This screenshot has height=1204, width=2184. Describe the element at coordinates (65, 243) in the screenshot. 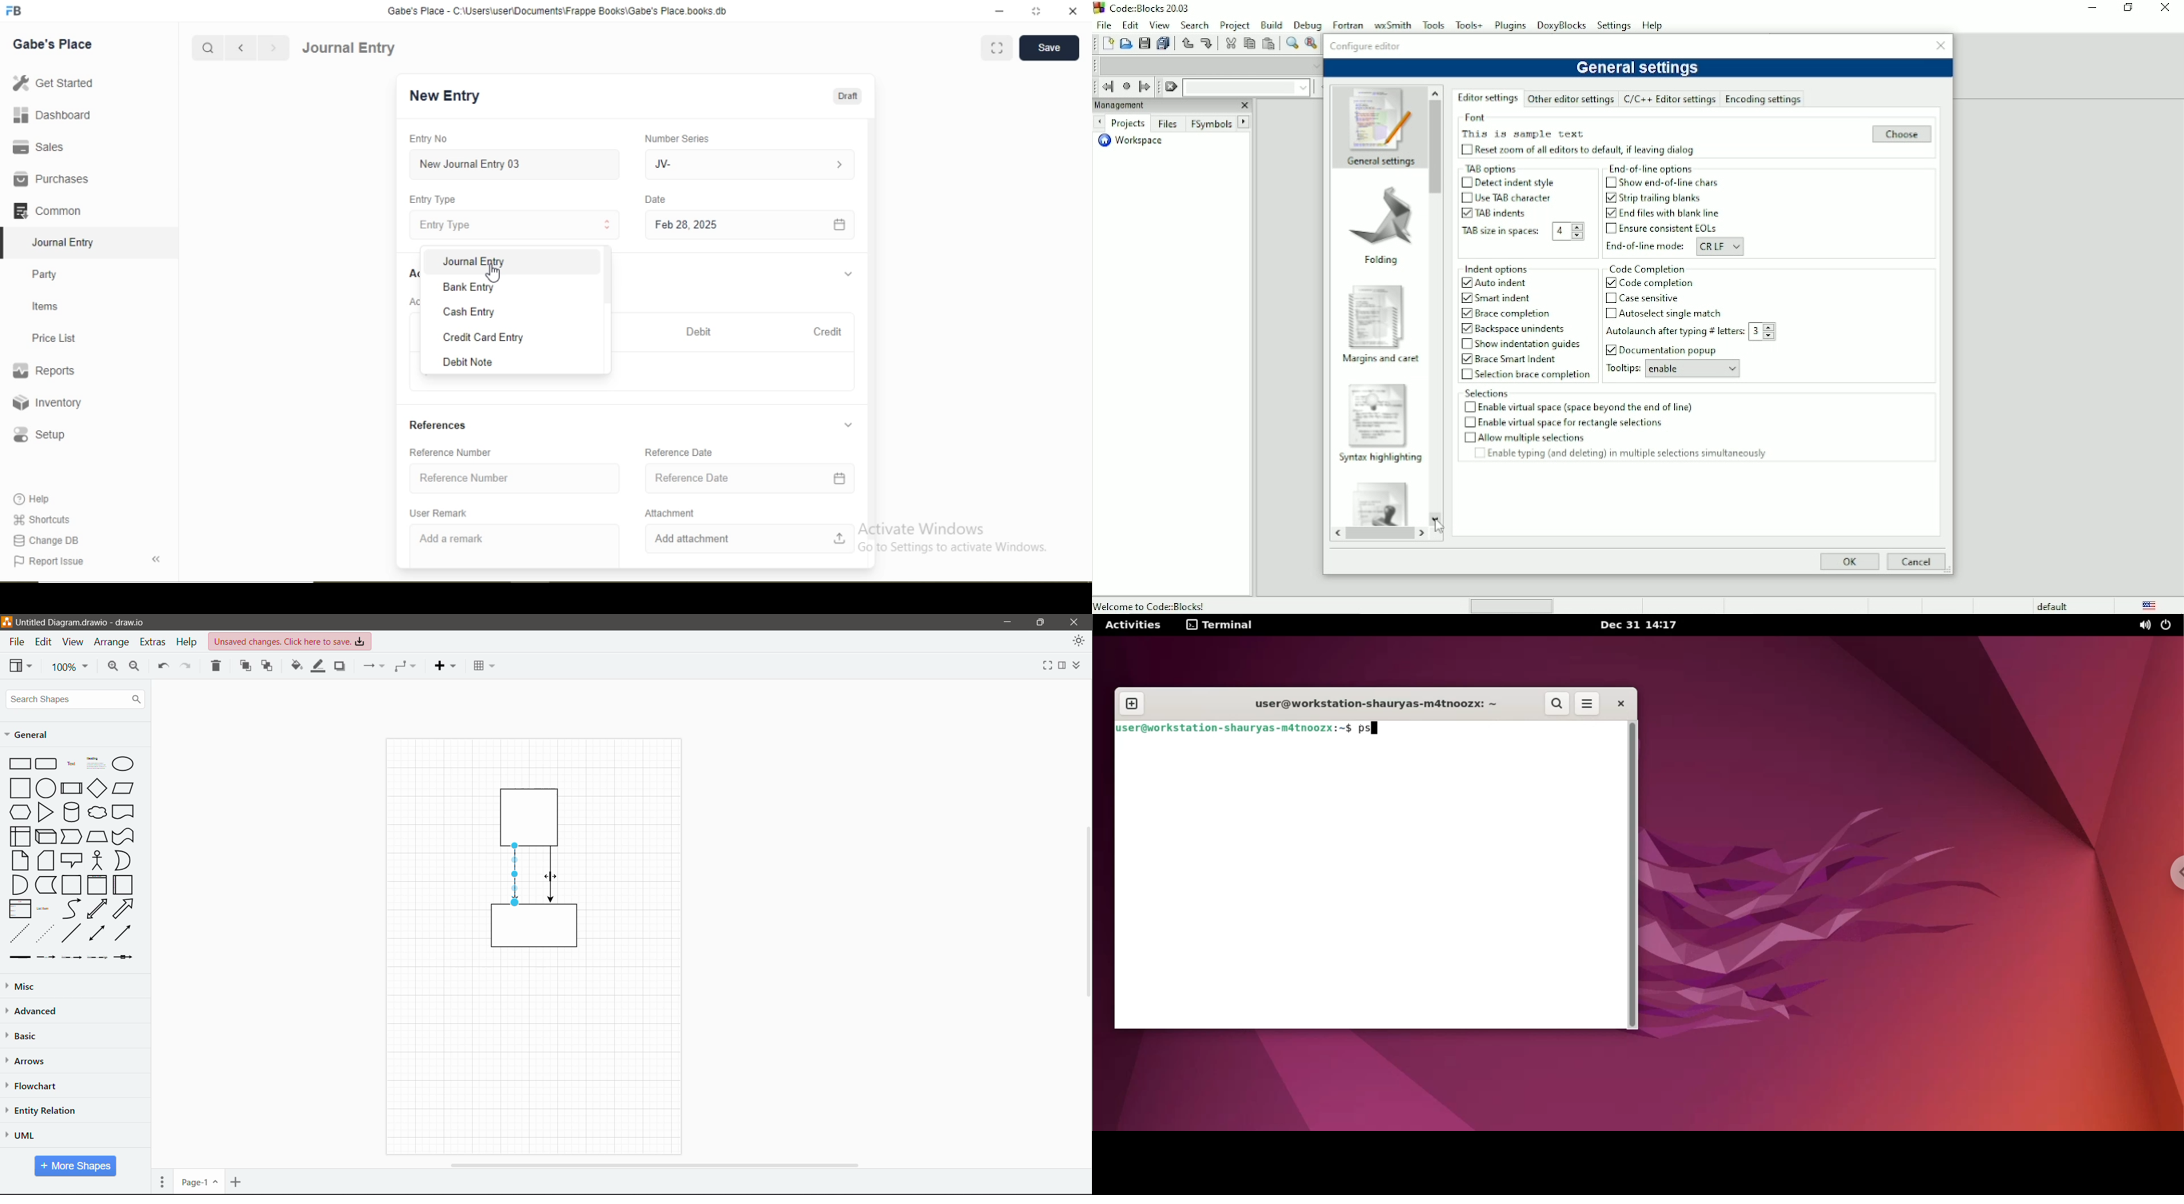

I see `Journal Entry` at that location.